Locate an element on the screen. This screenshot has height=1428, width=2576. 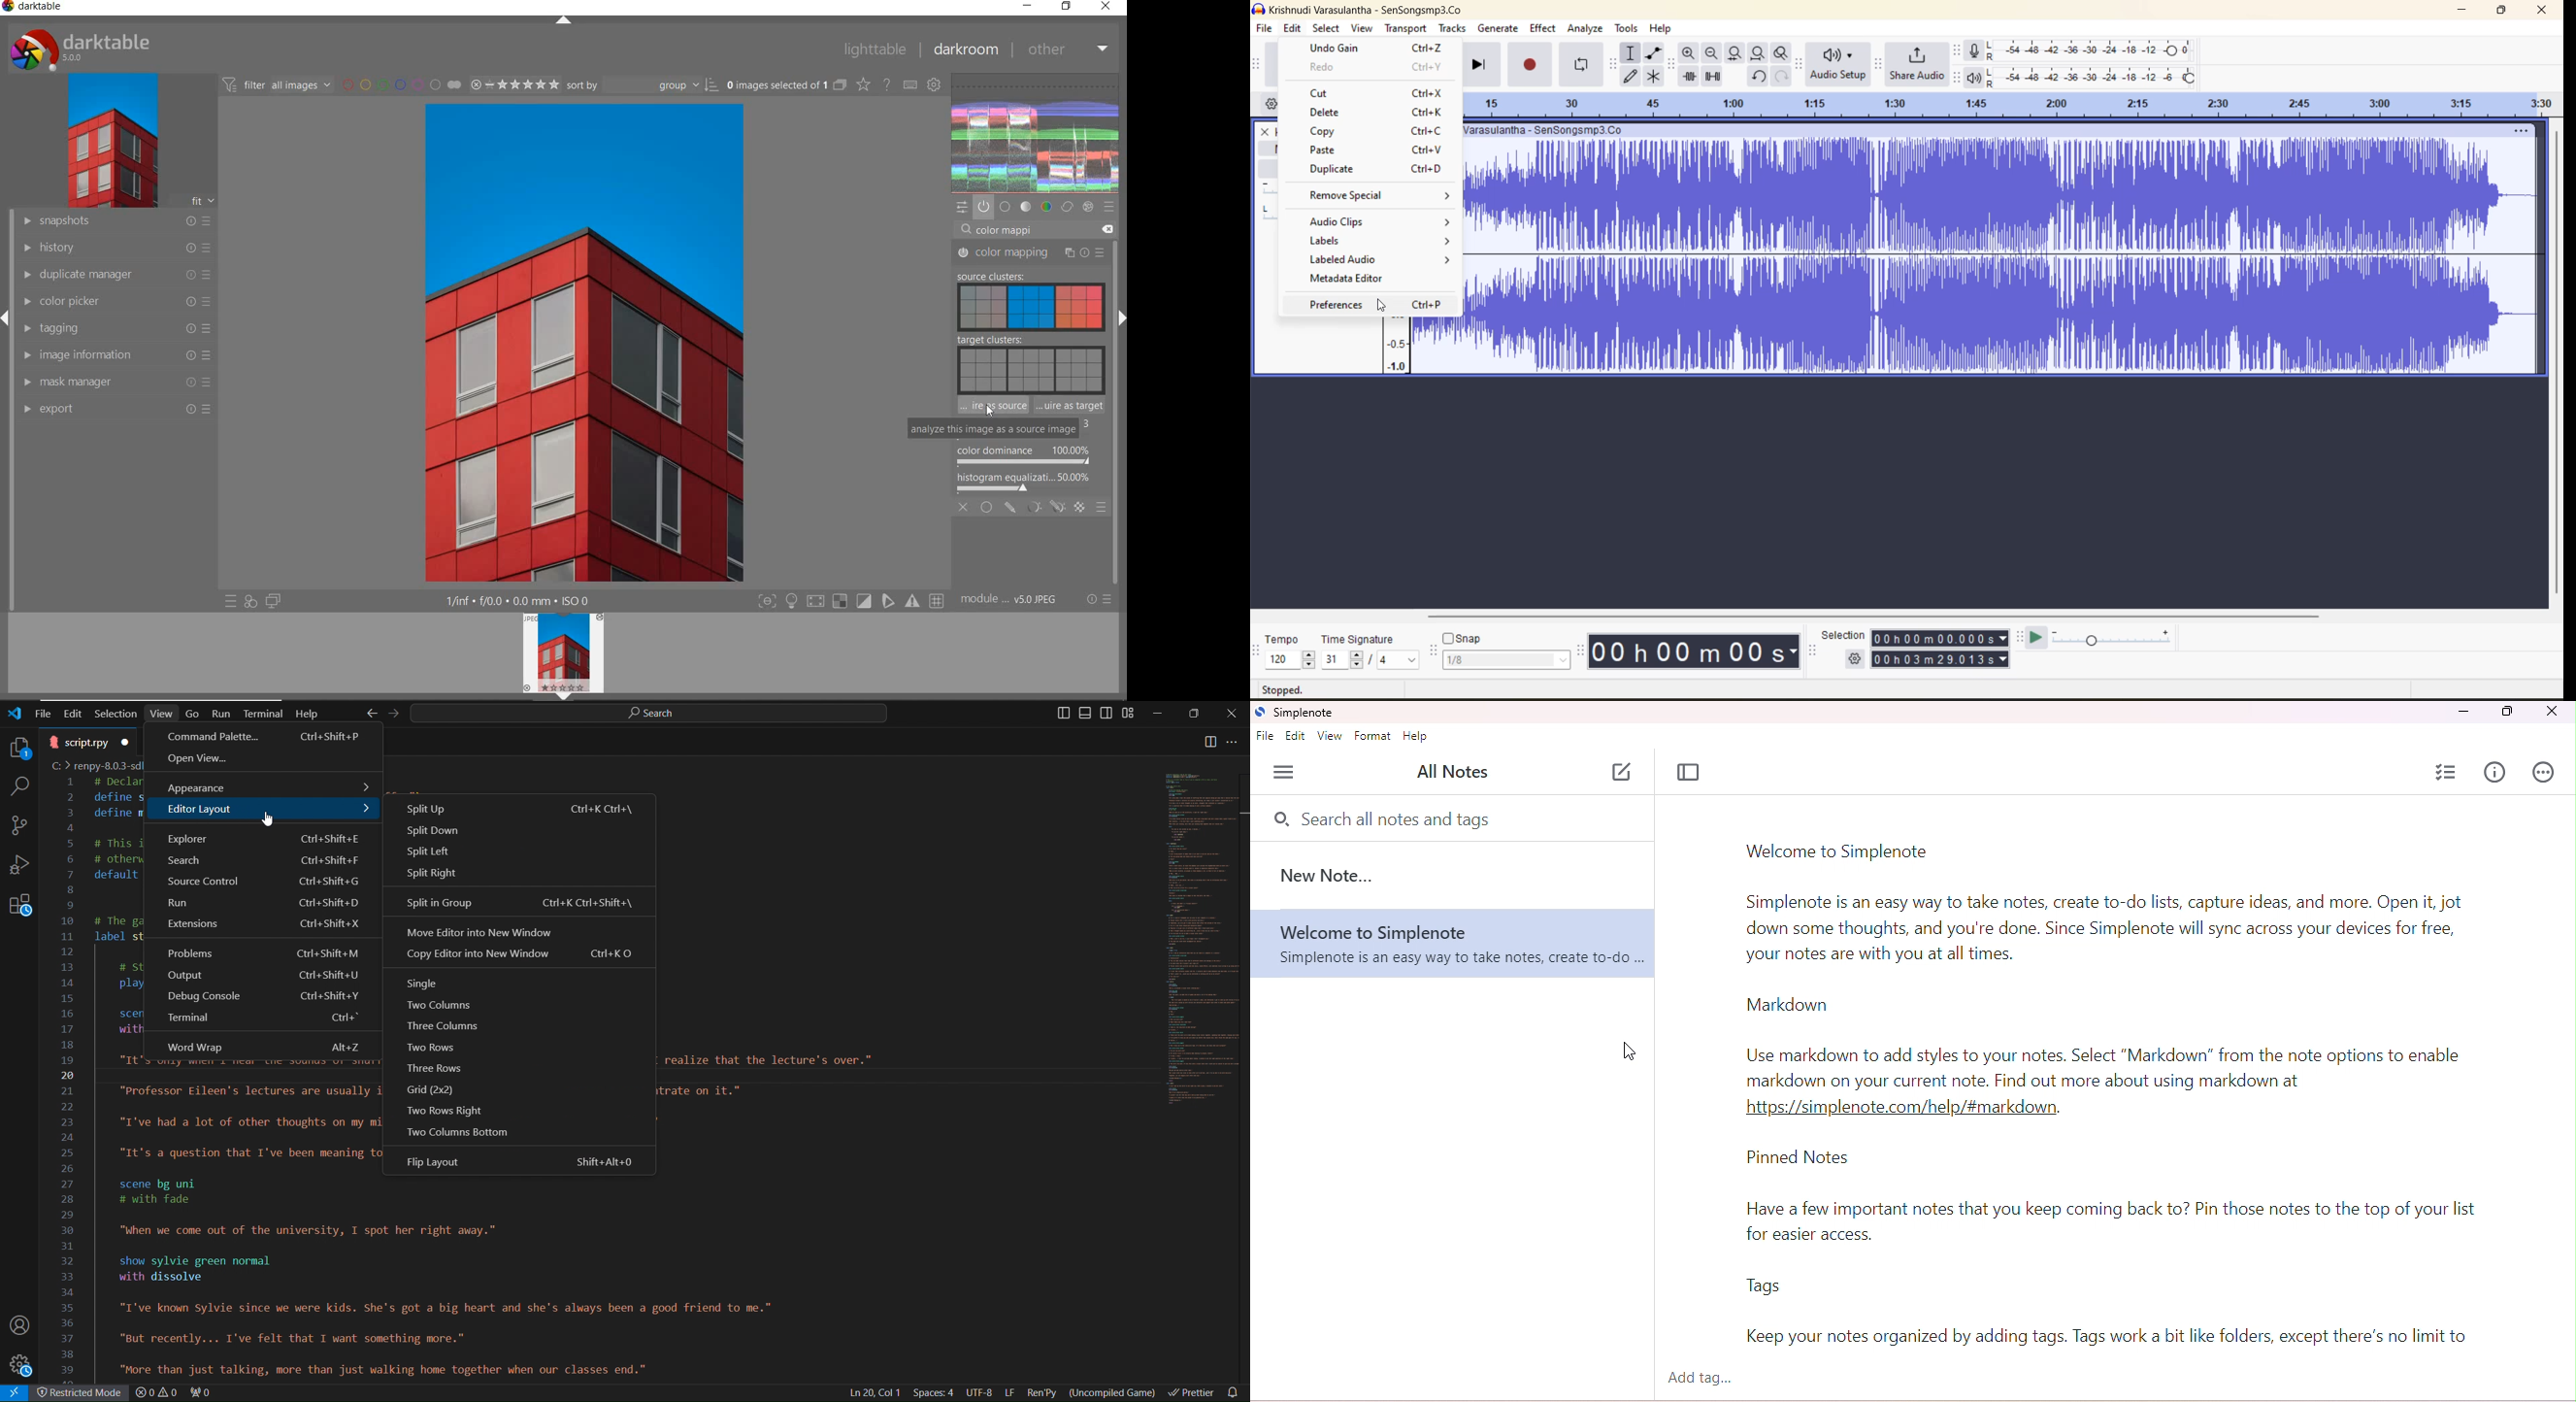
horizontal scroll bar is located at coordinates (1883, 613).